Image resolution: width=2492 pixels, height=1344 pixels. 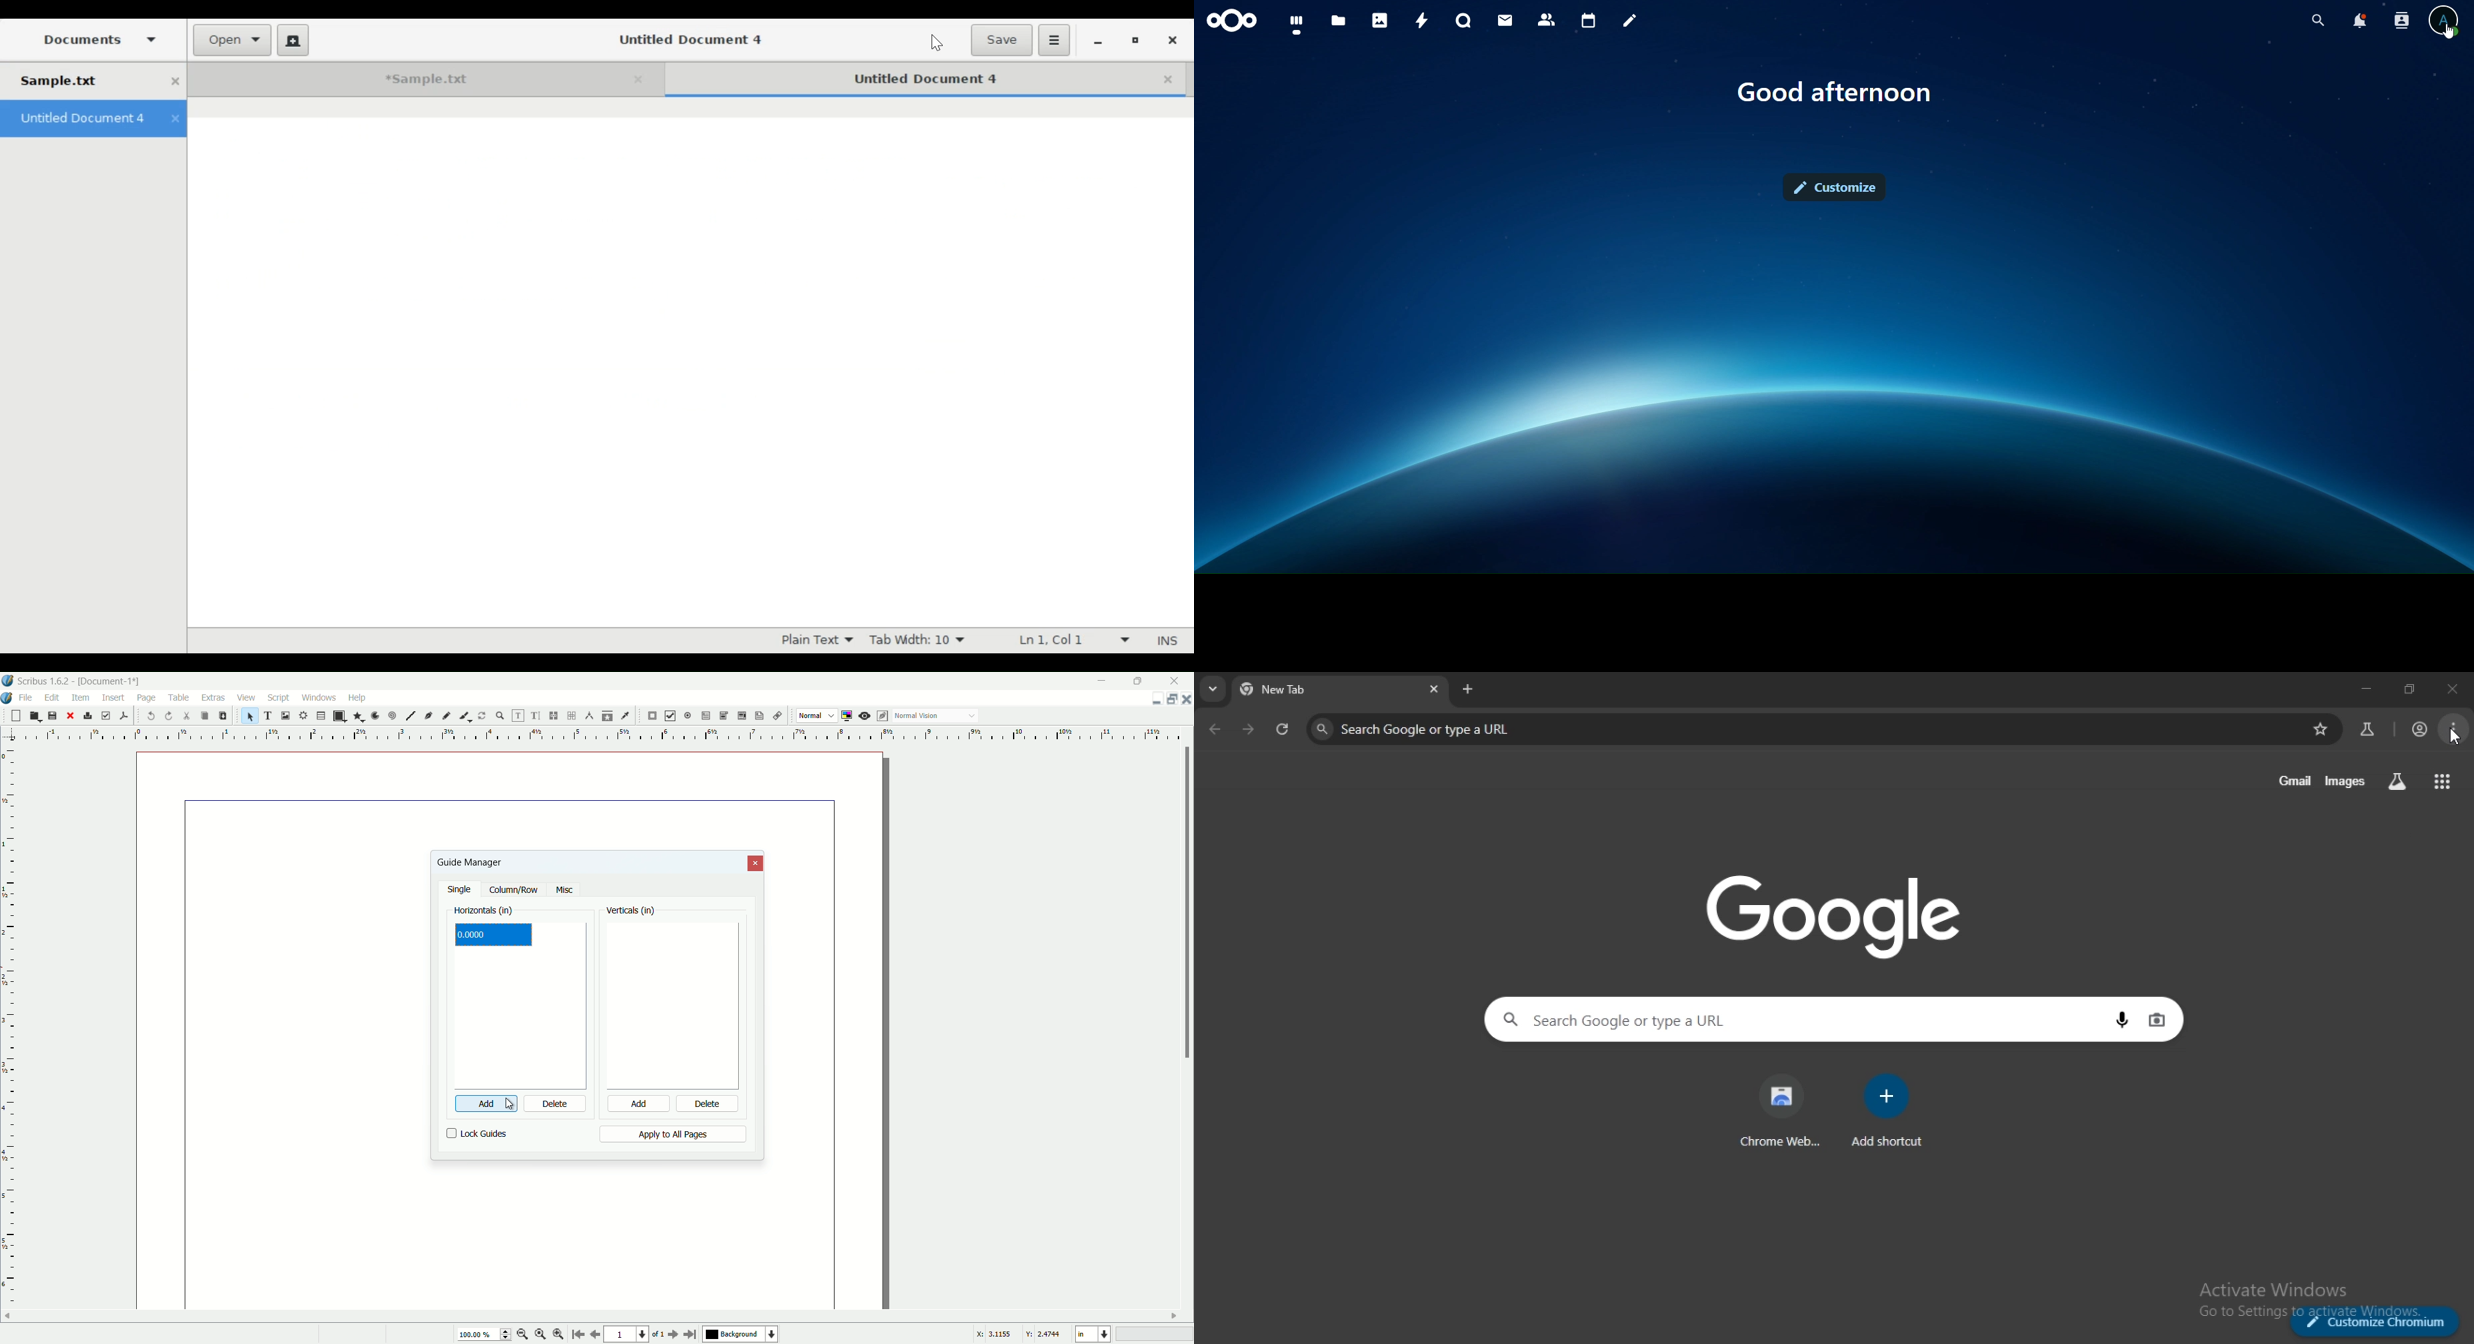 I want to click on pdf list box, so click(x=740, y=717).